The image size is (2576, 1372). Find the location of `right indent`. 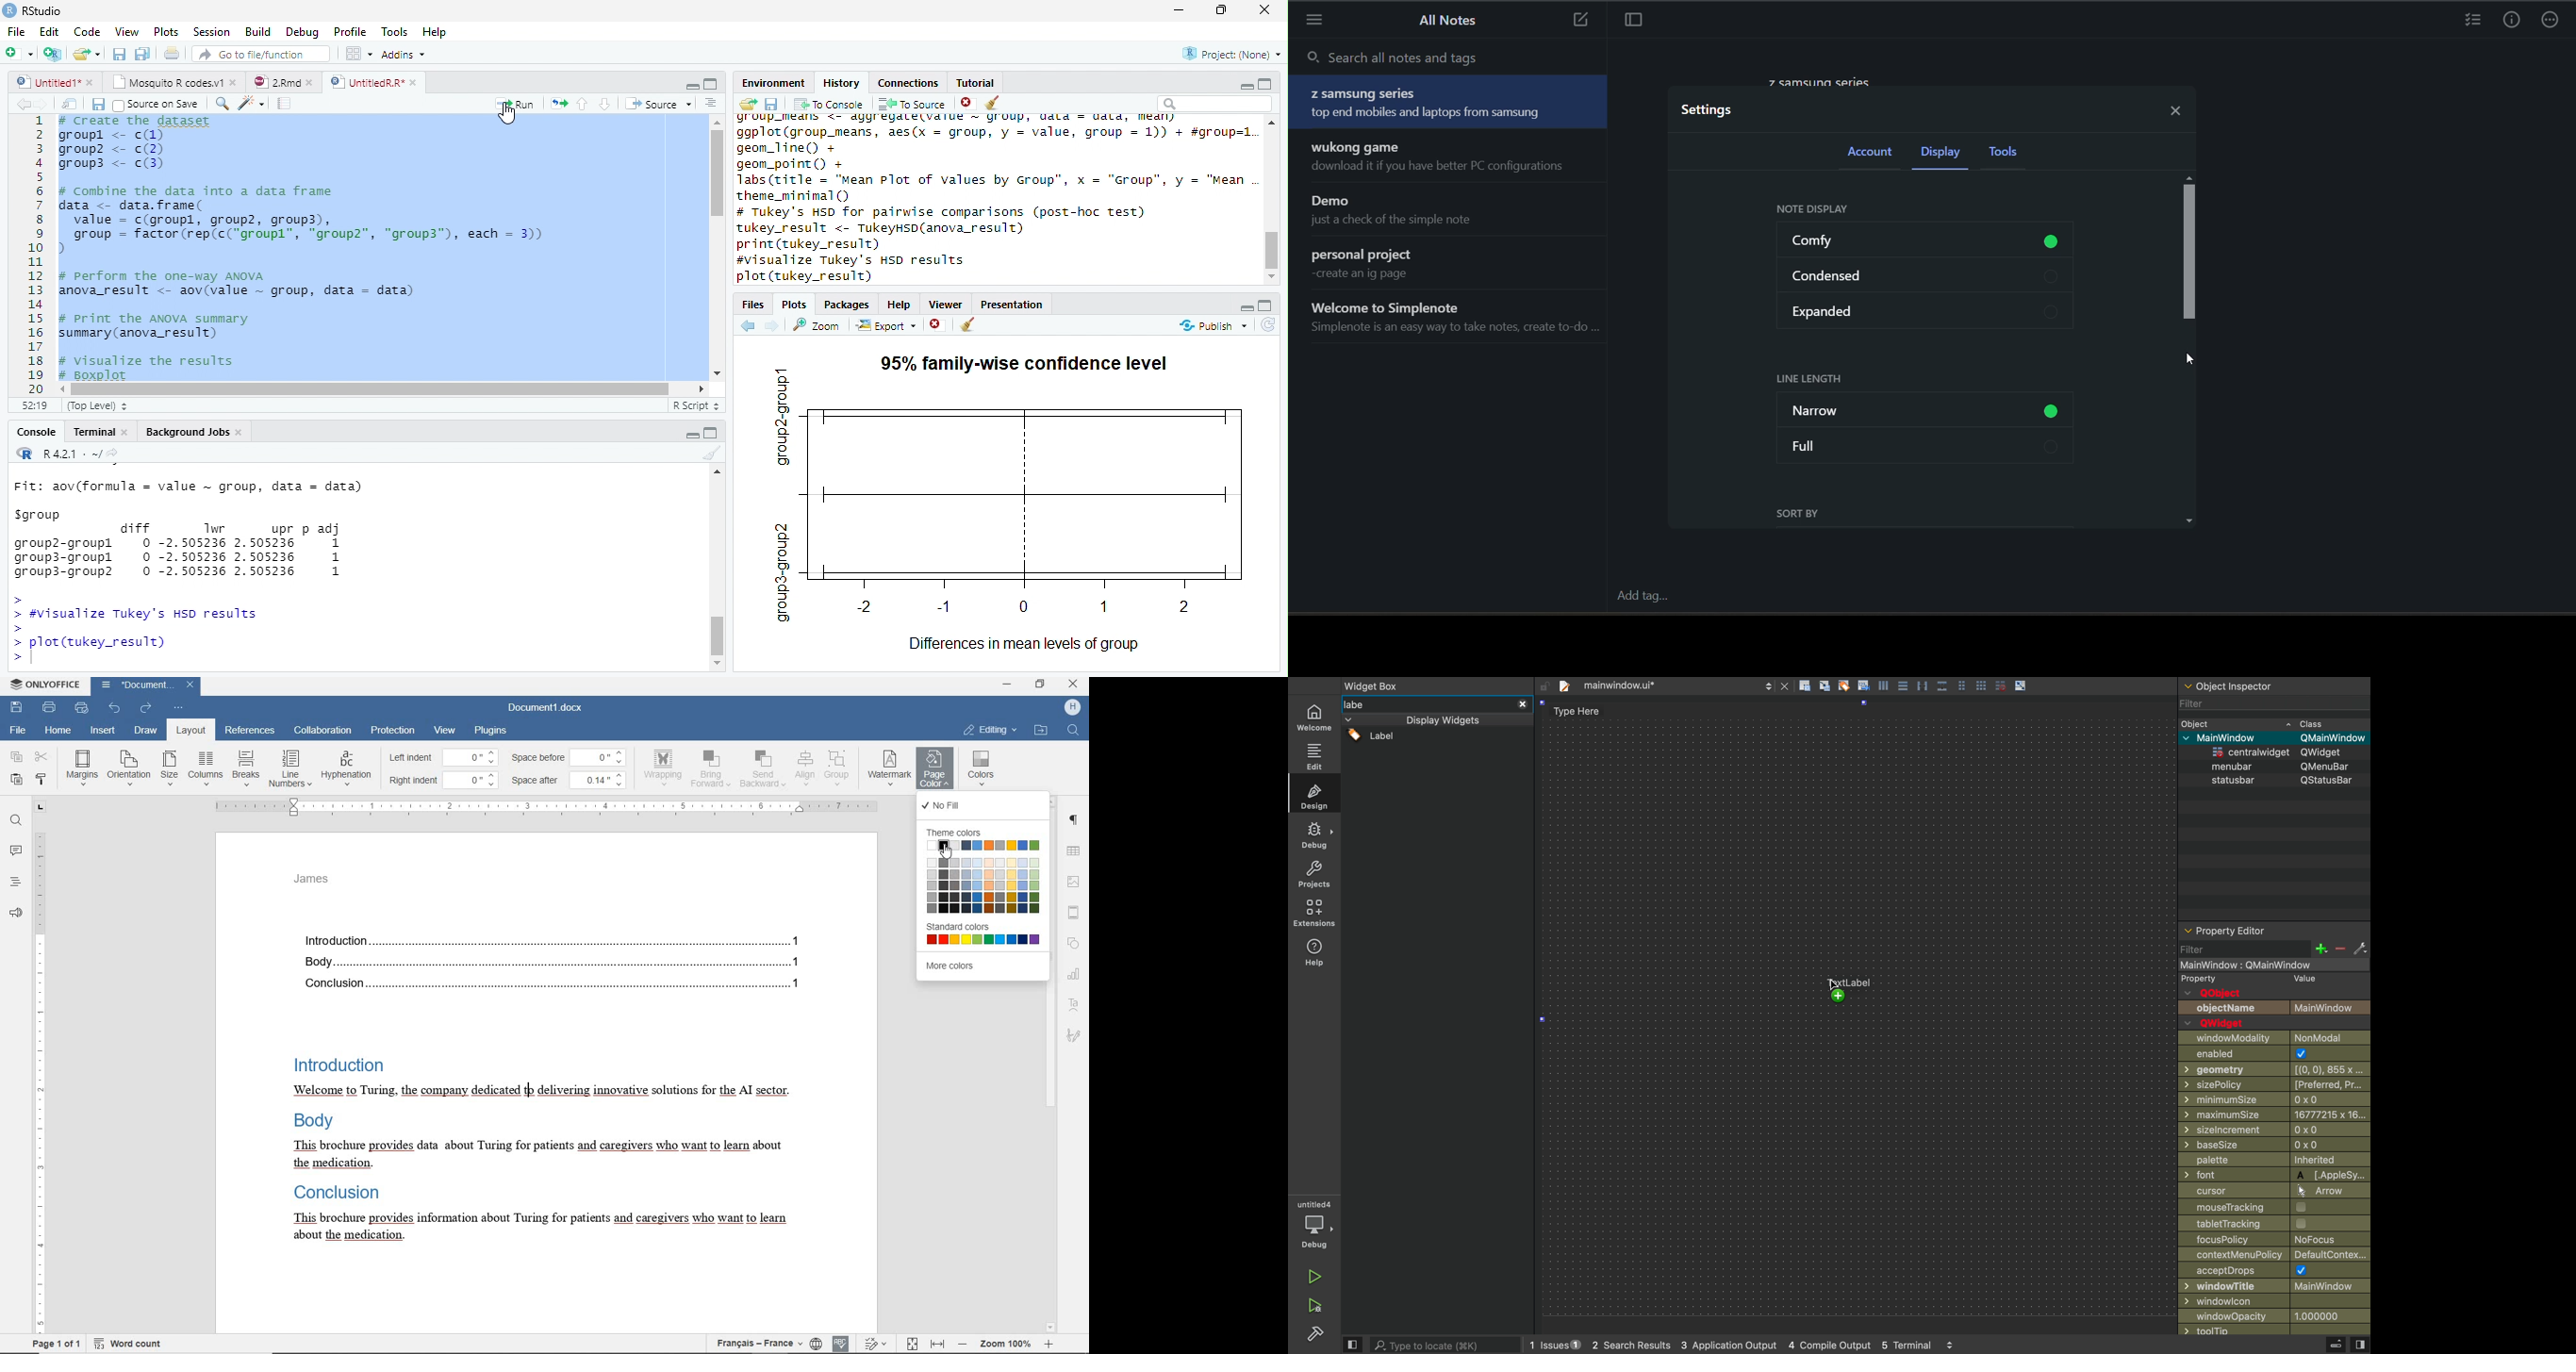

right indent is located at coordinates (412, 780).